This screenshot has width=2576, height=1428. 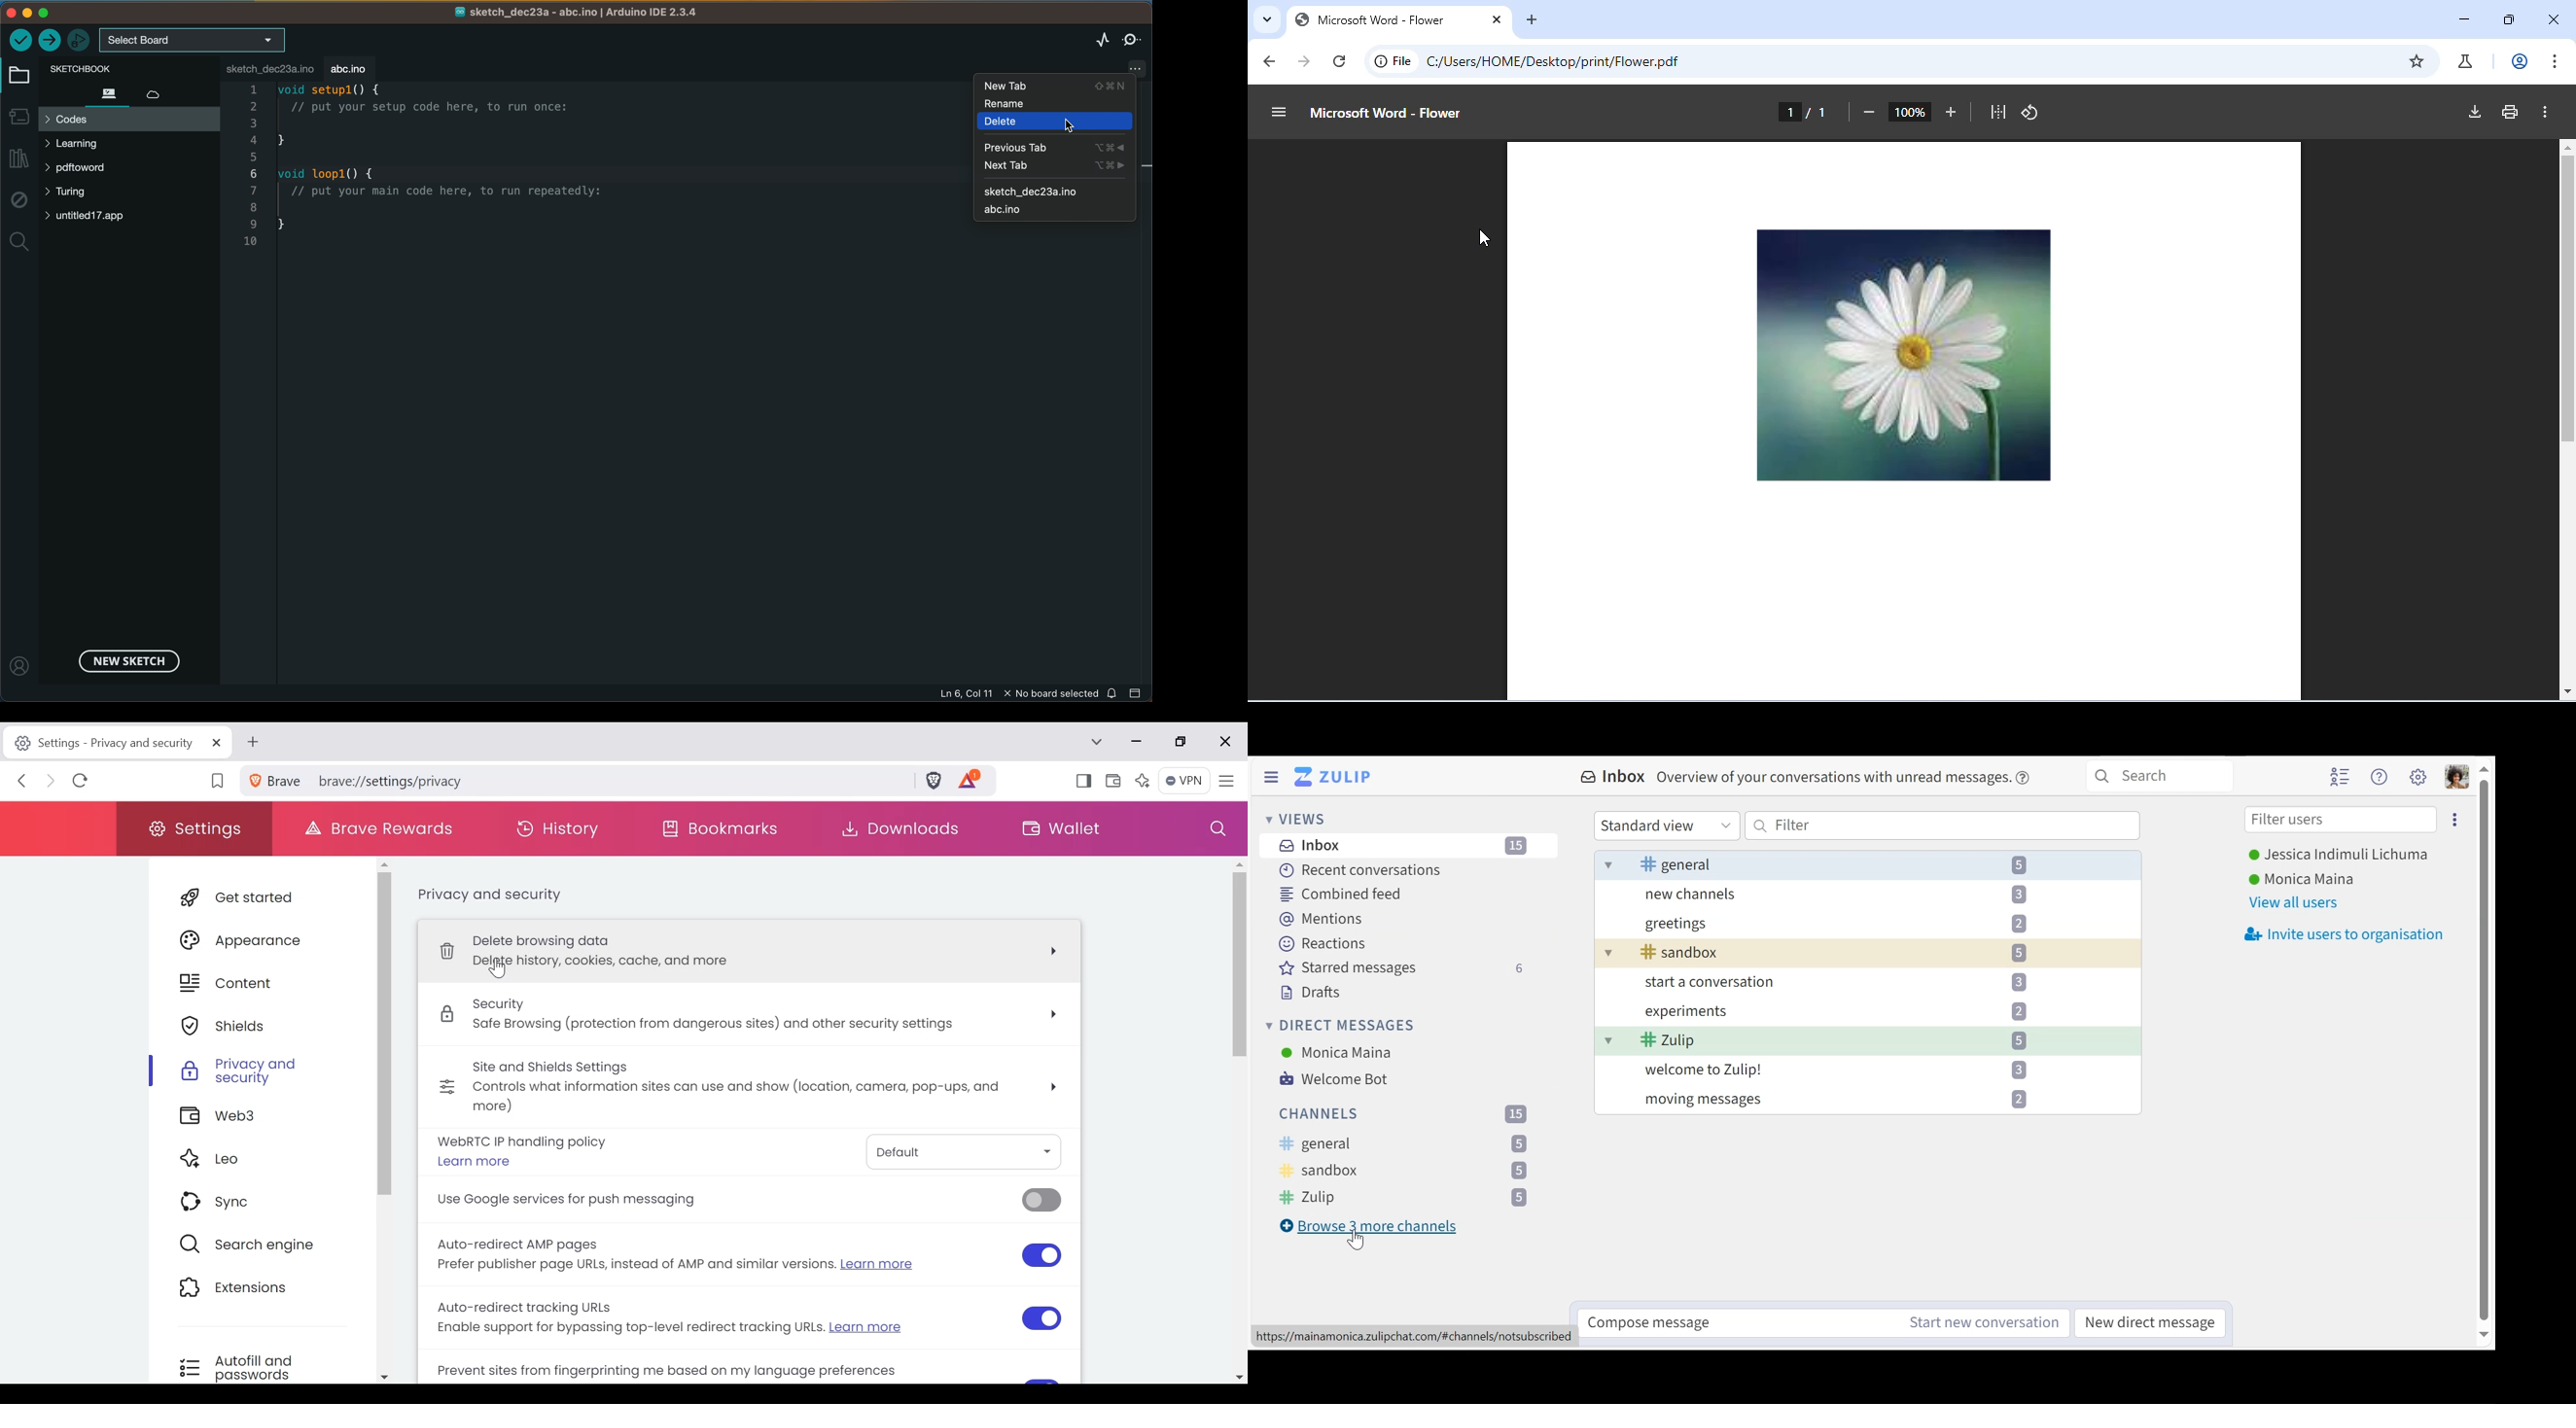 I want to click on site and shields settings controls what information sites can use and show, so click(x=750, y=1088).